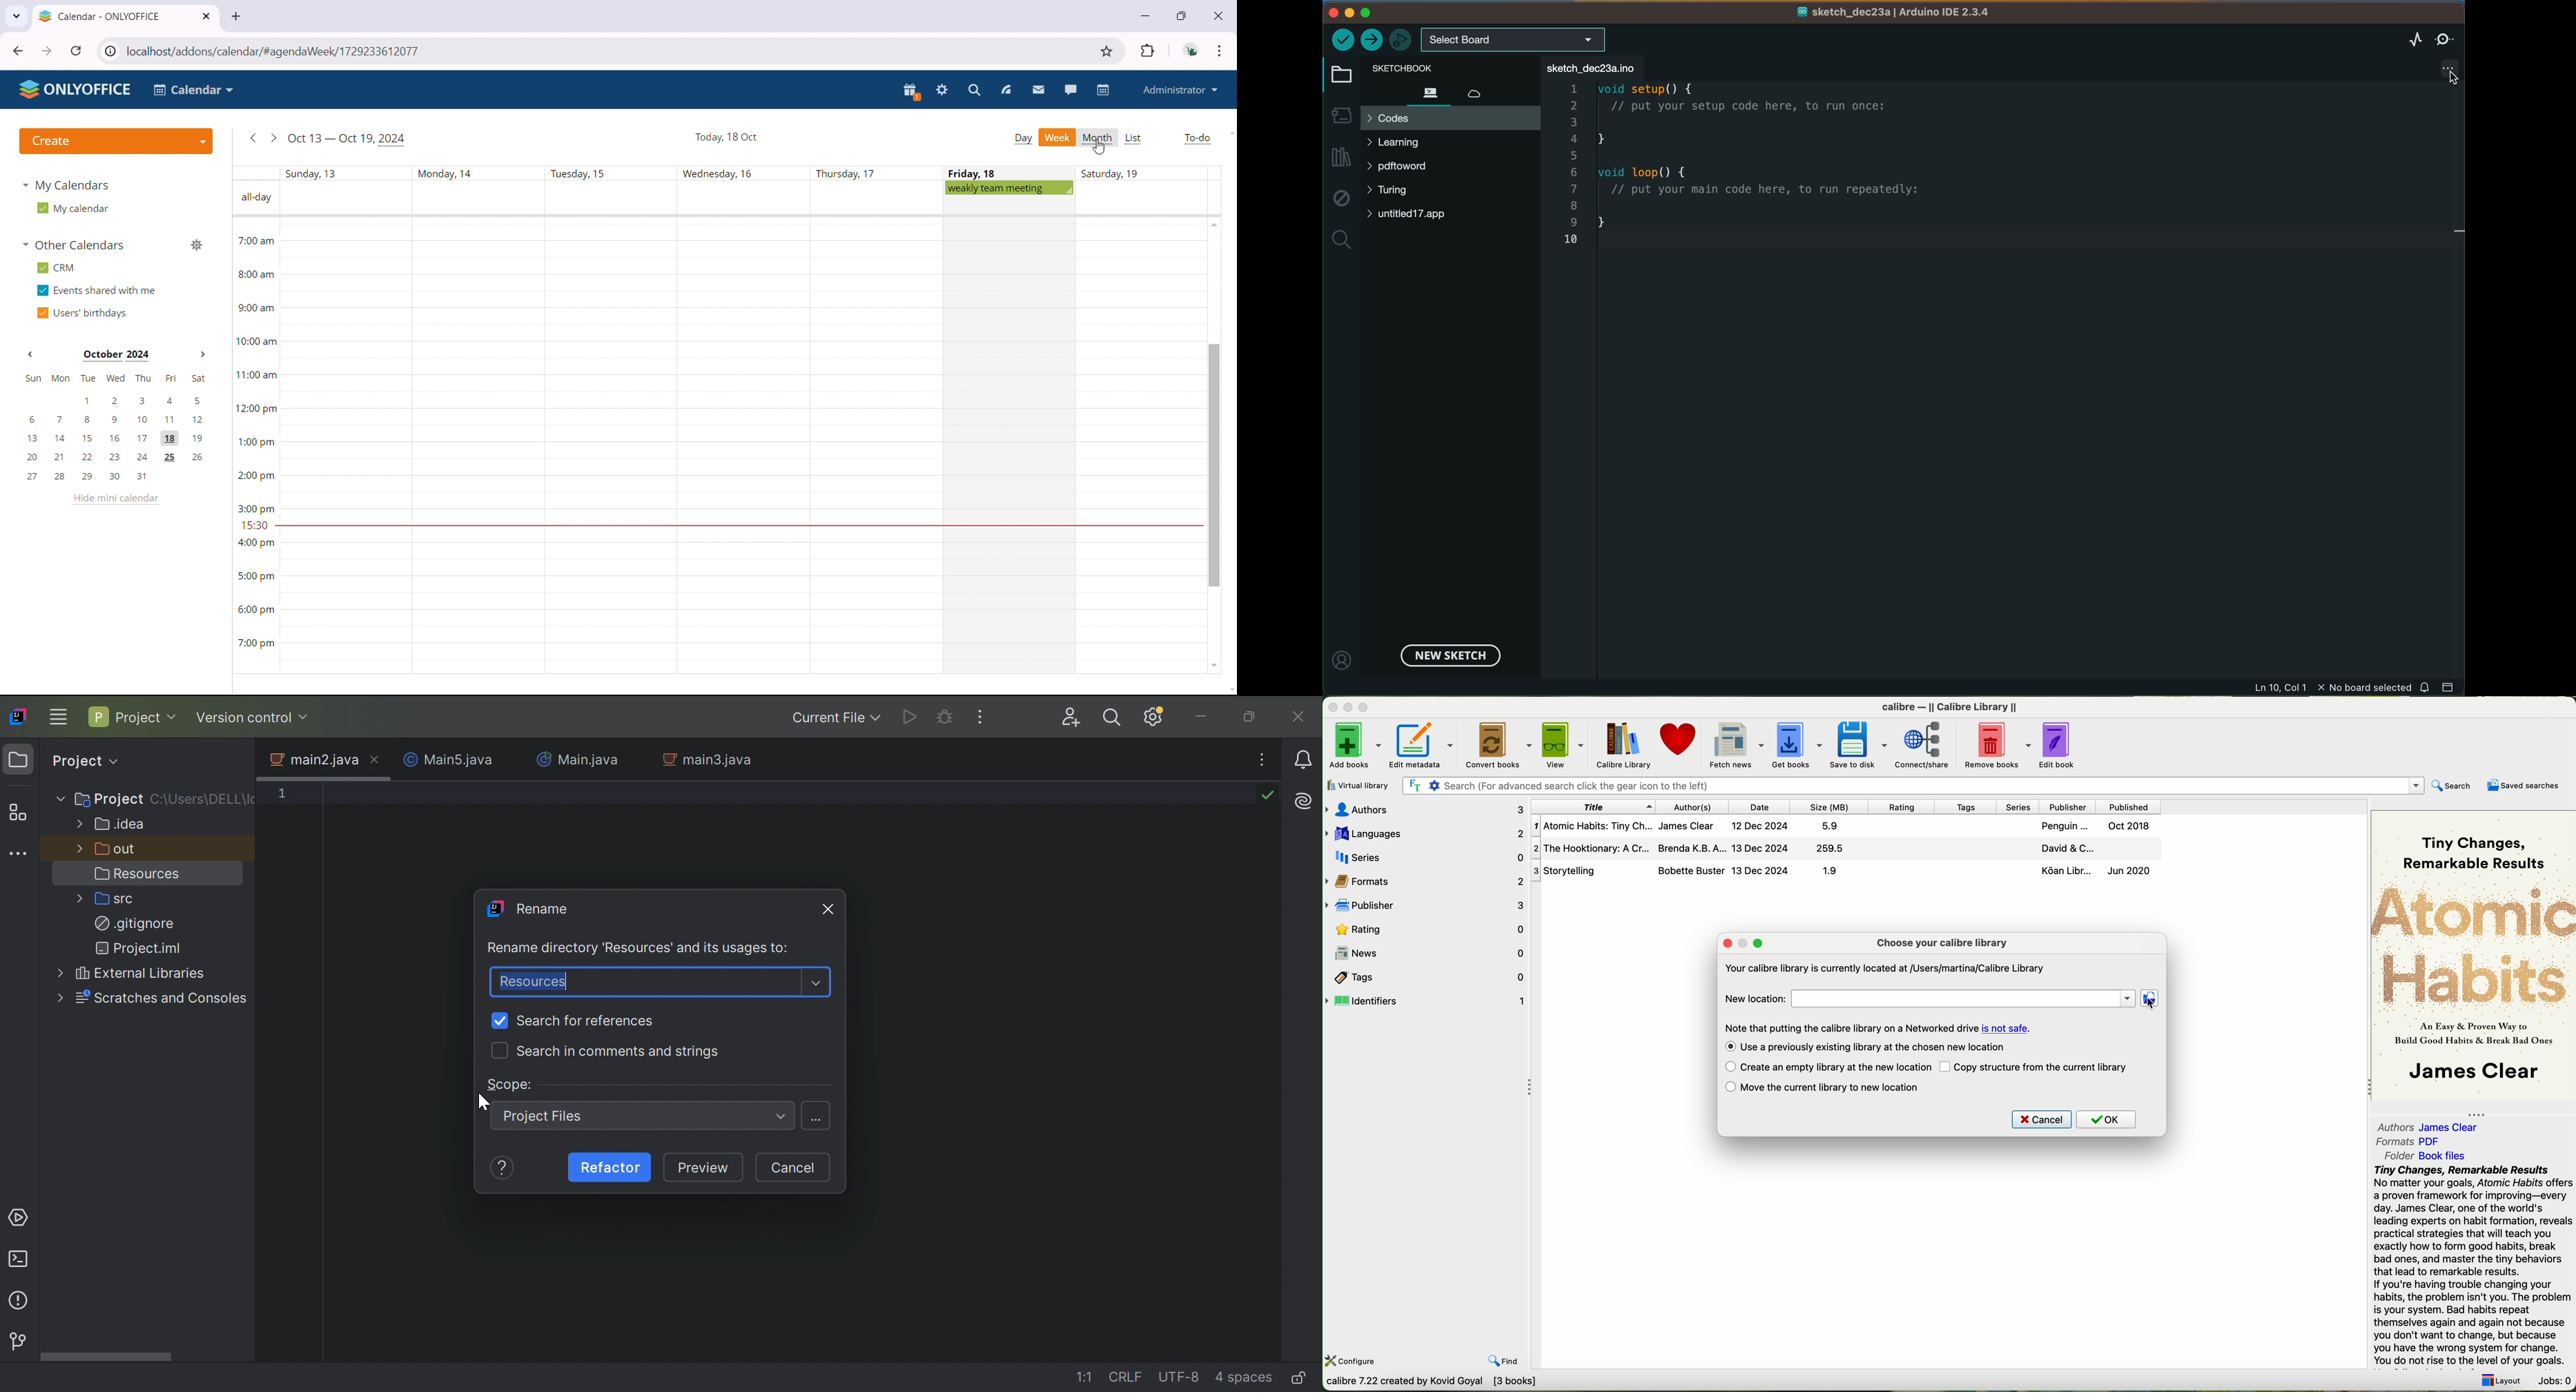 This screenshot has width=2576, height=1400. What do you see at coordinates (2472, 1037) in the screenshot?
I see `An easy proven way to build Good Habits & Break Bad Ones` at bounding box center [2472, 1037].